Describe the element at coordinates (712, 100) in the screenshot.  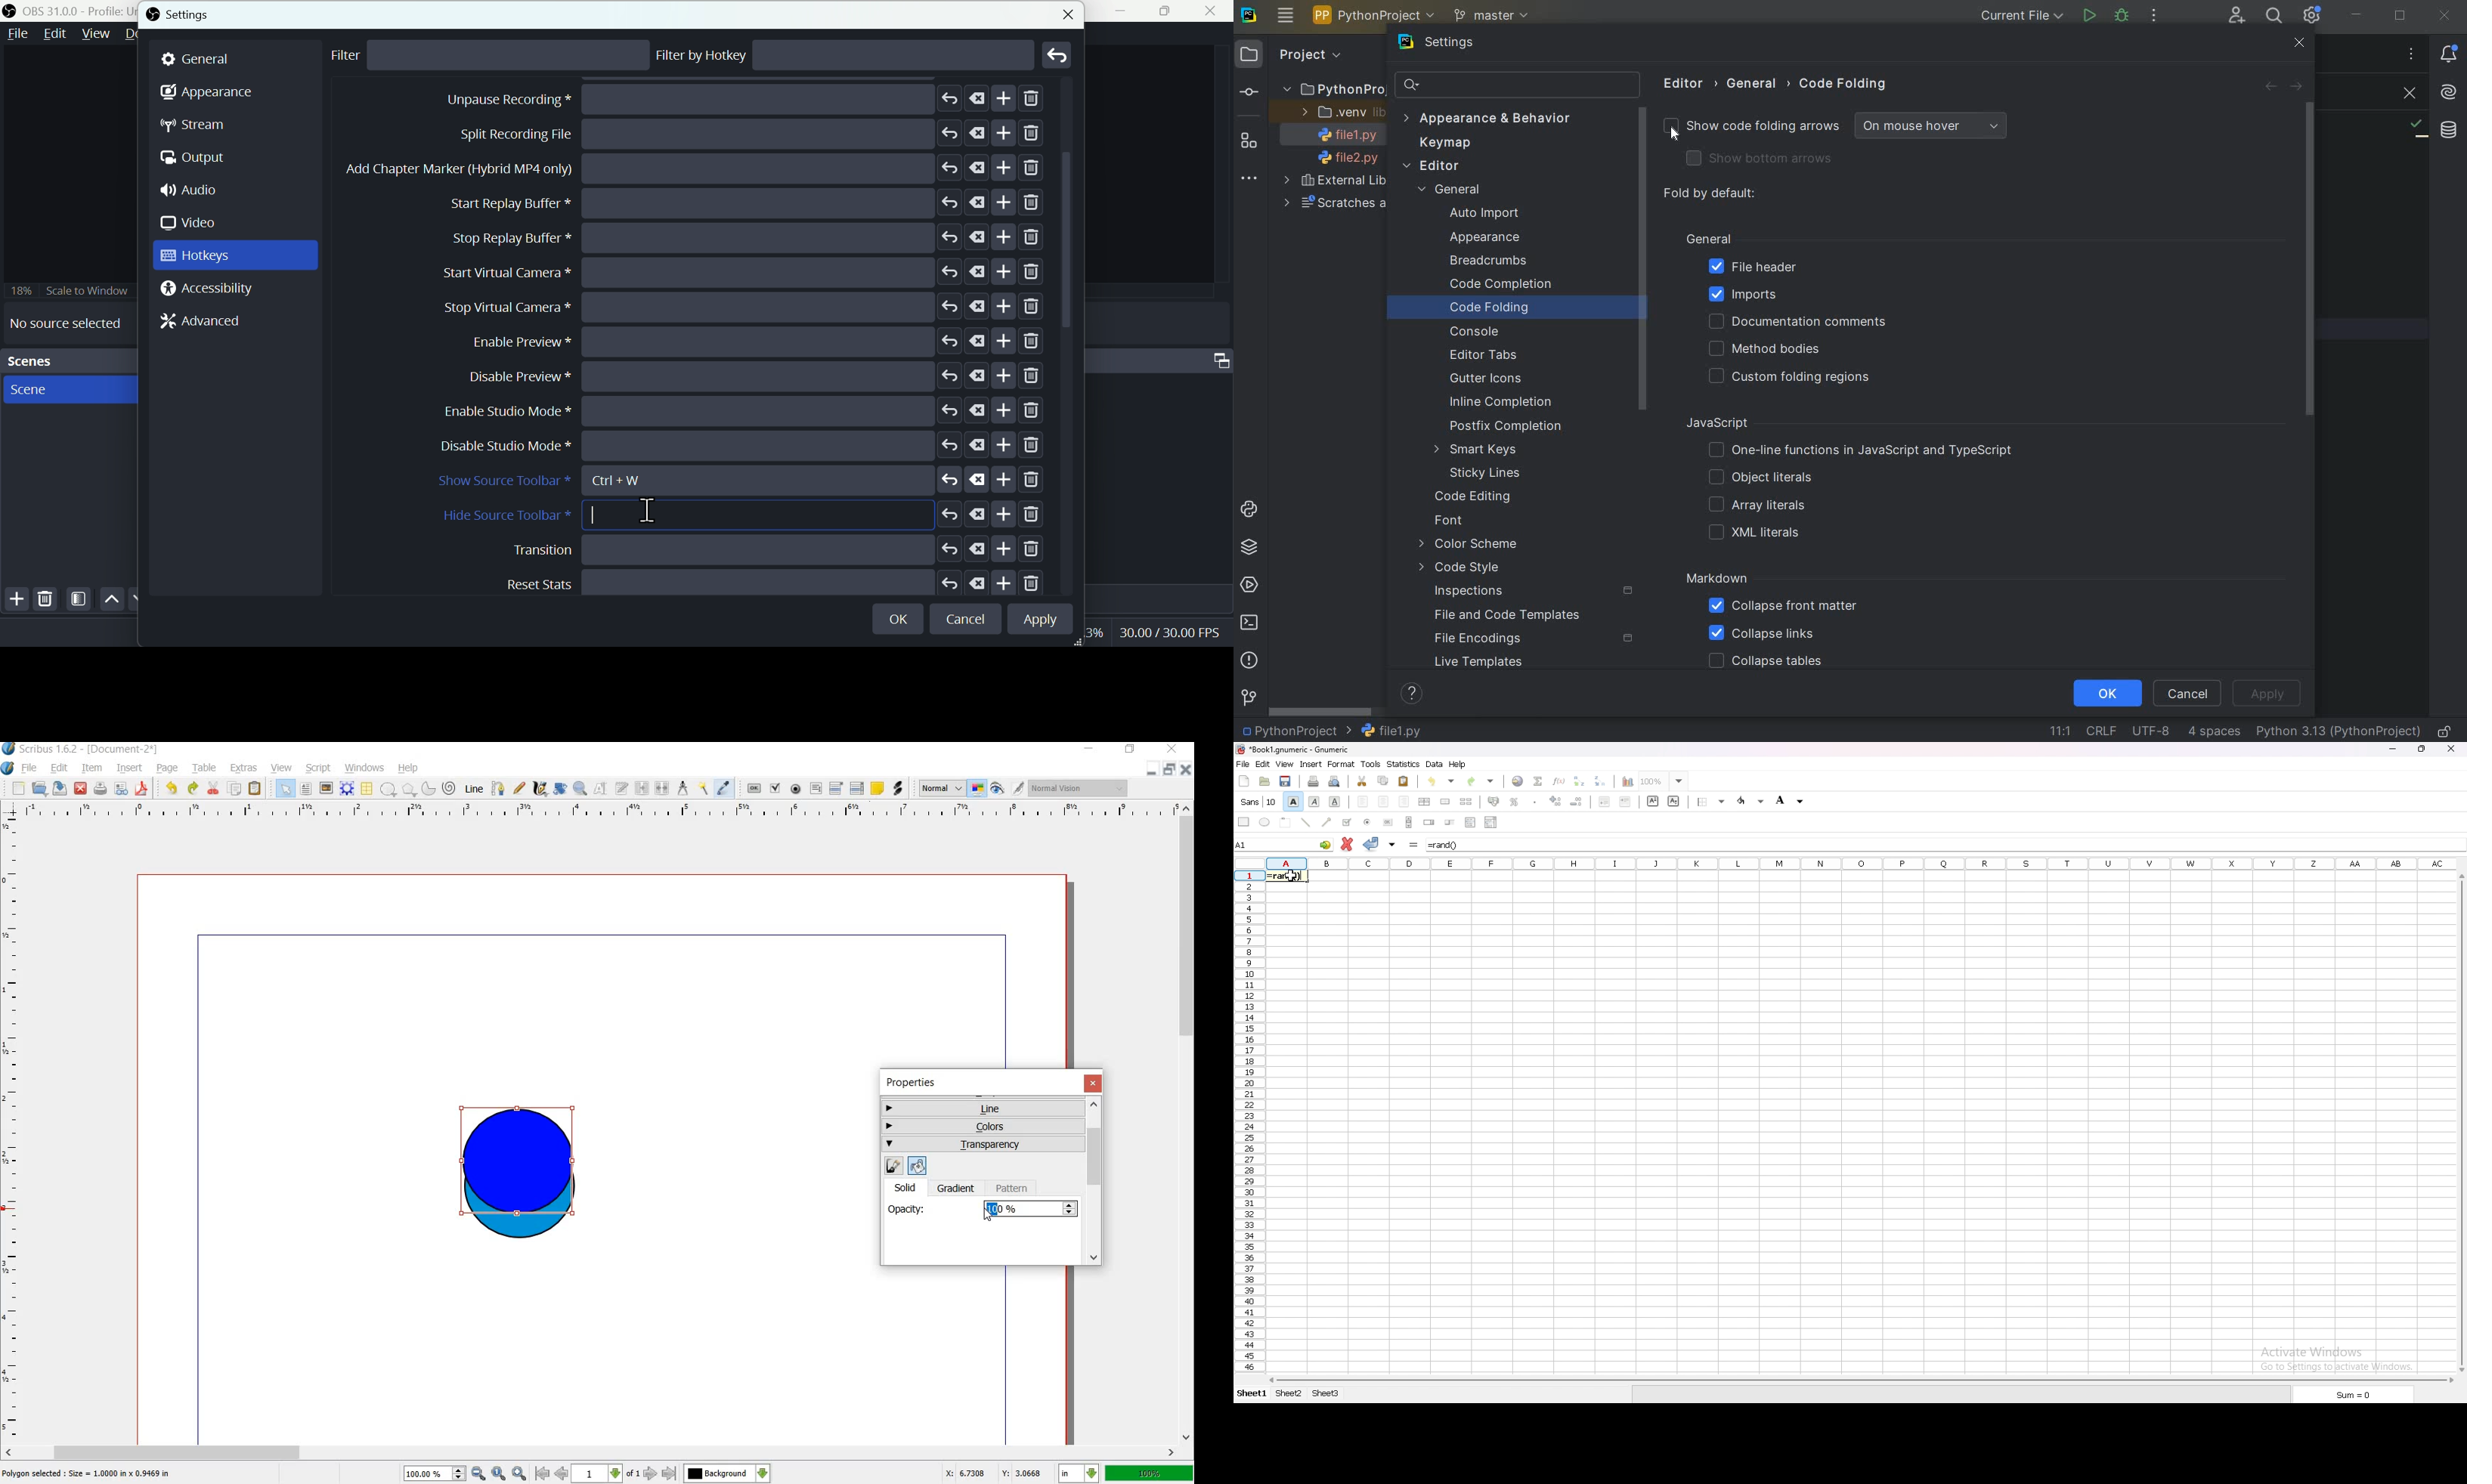
I see `Stop streaming` at that location.